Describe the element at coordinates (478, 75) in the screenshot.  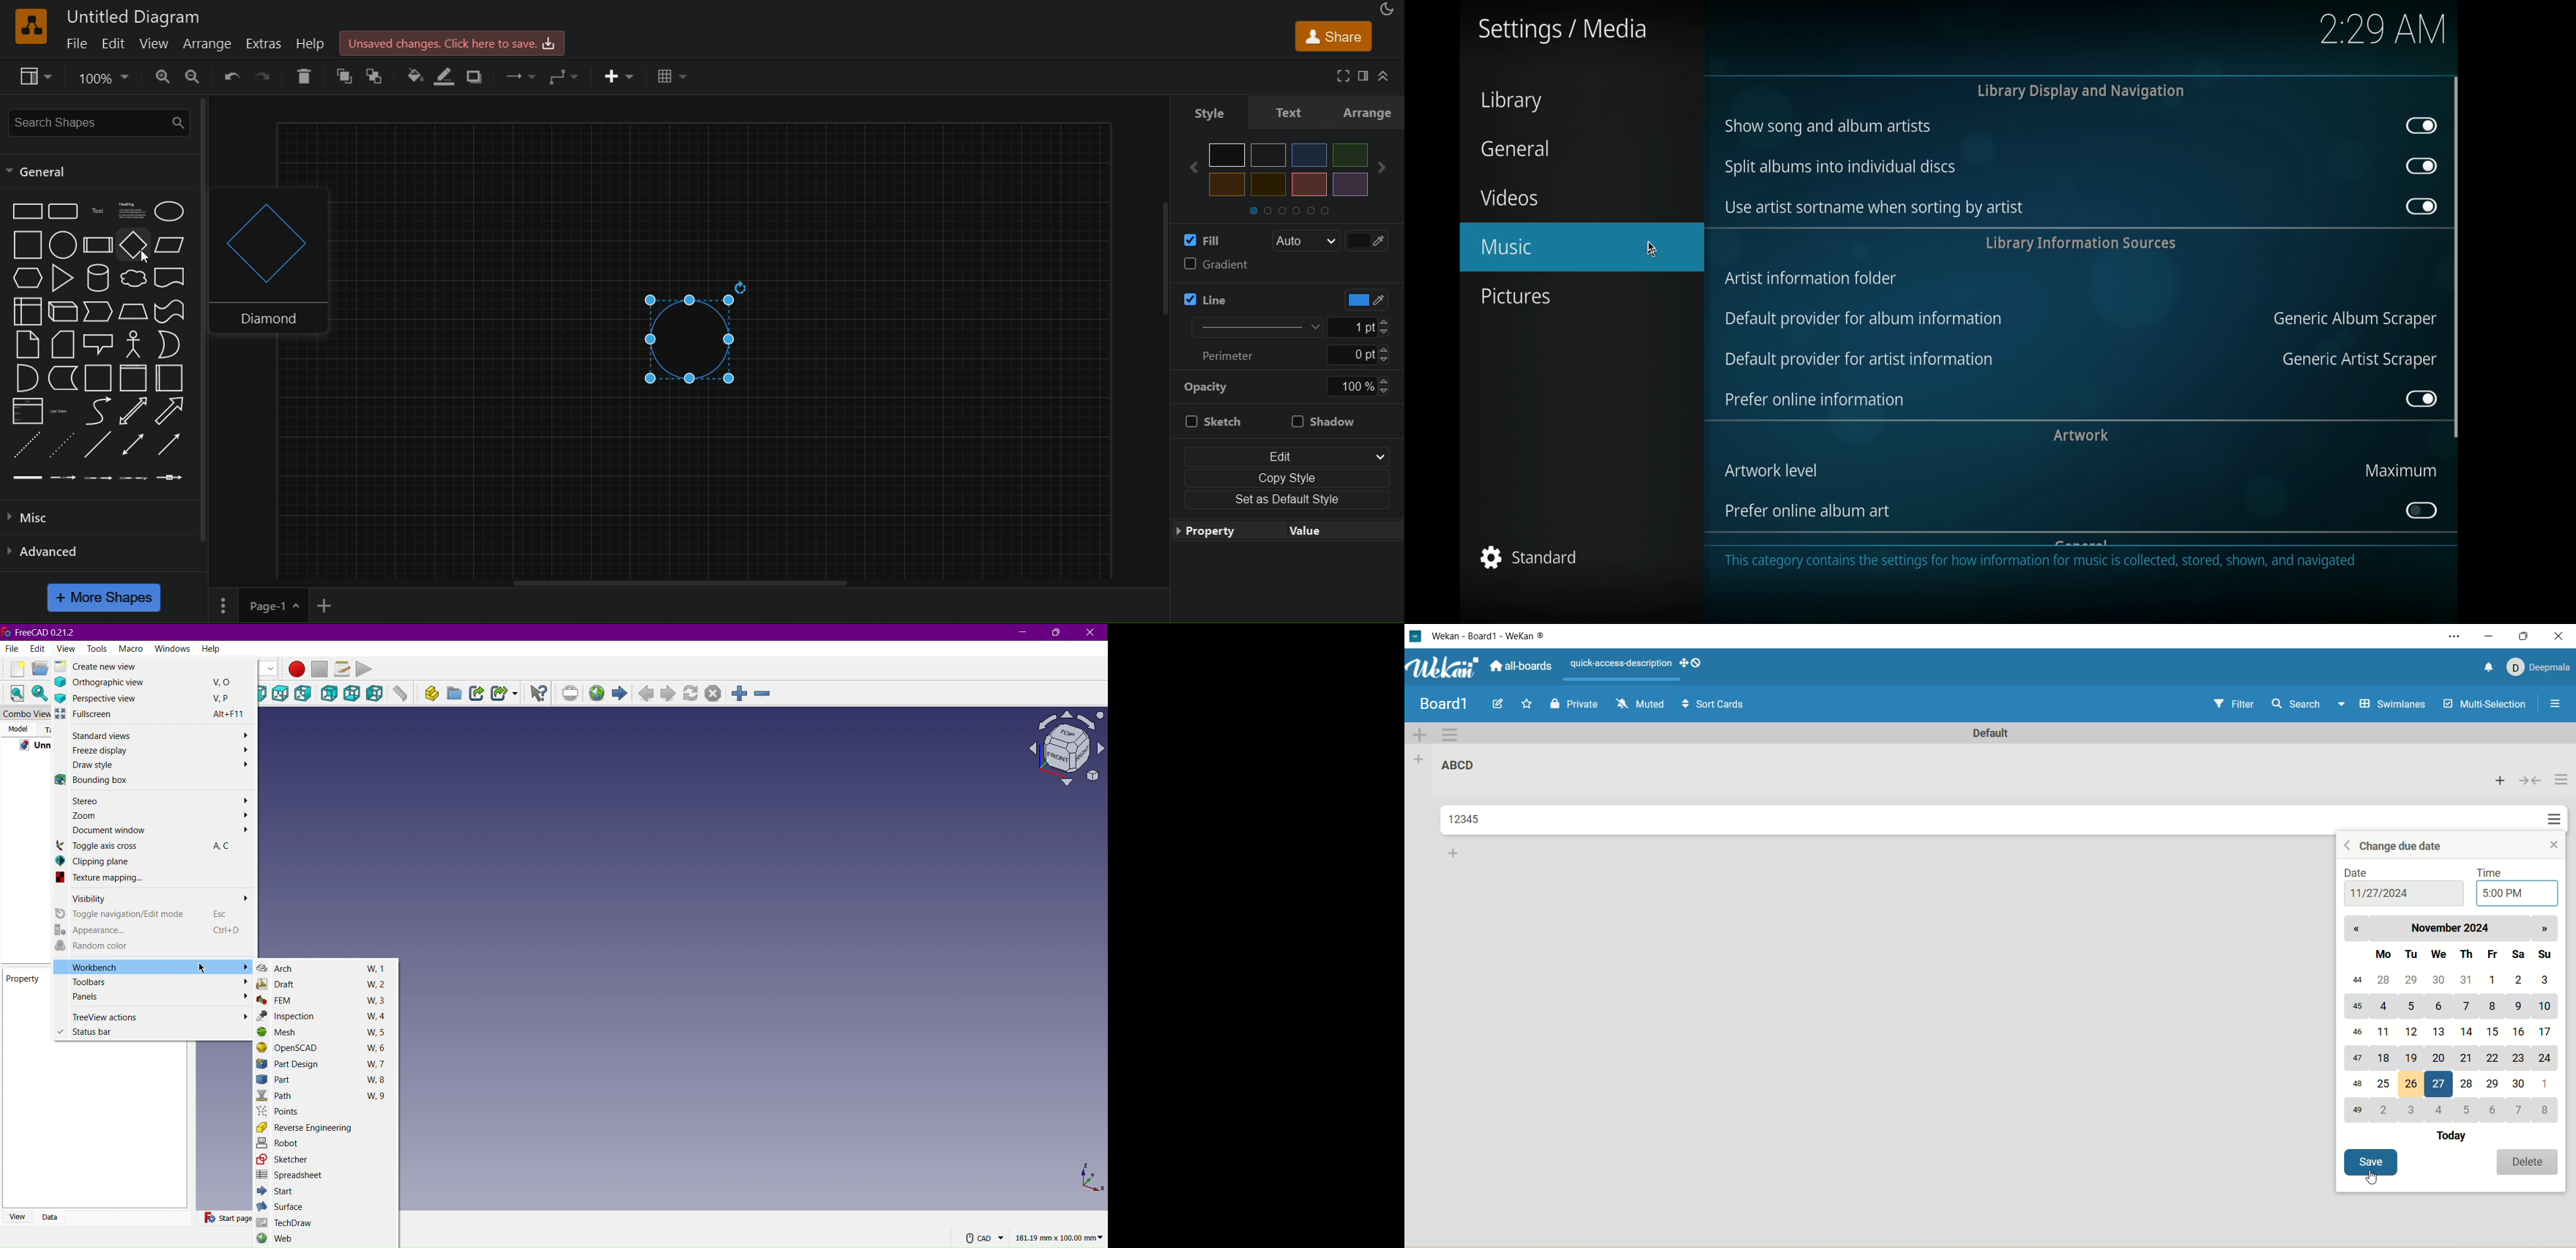
I see `shadow` at that location.